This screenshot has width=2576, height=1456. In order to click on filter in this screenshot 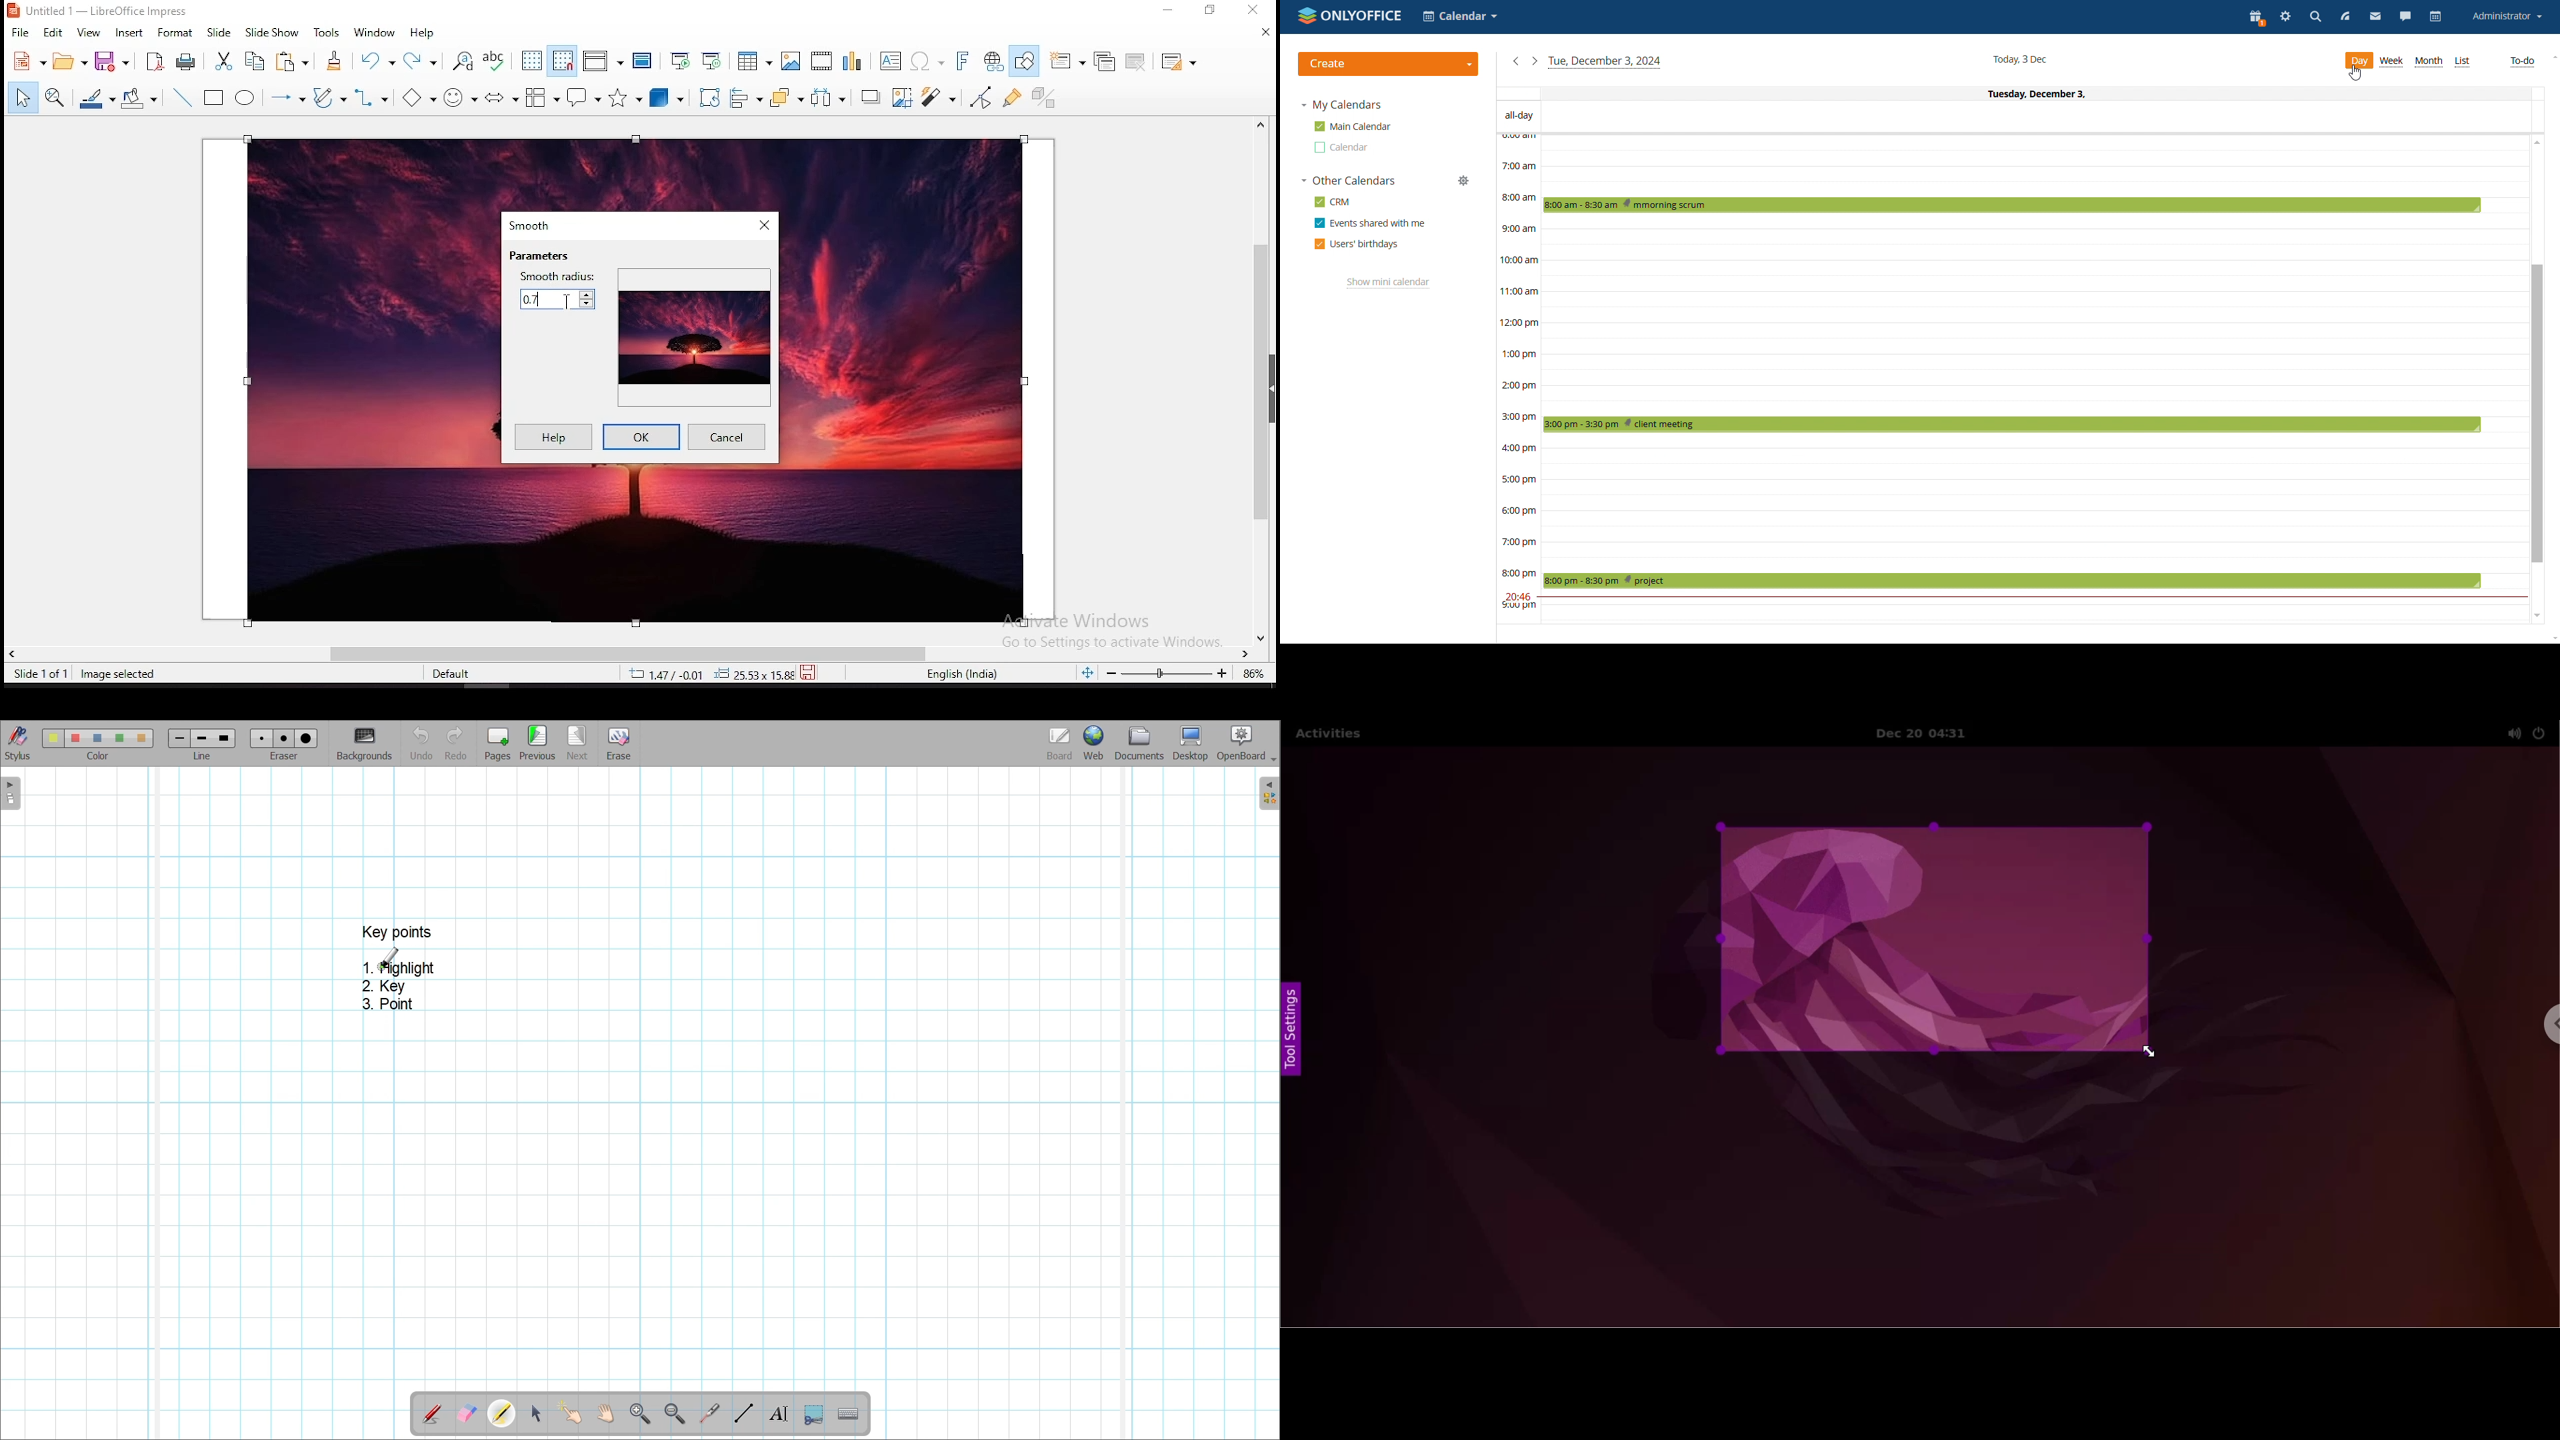, I will do `click(937, 97)`.